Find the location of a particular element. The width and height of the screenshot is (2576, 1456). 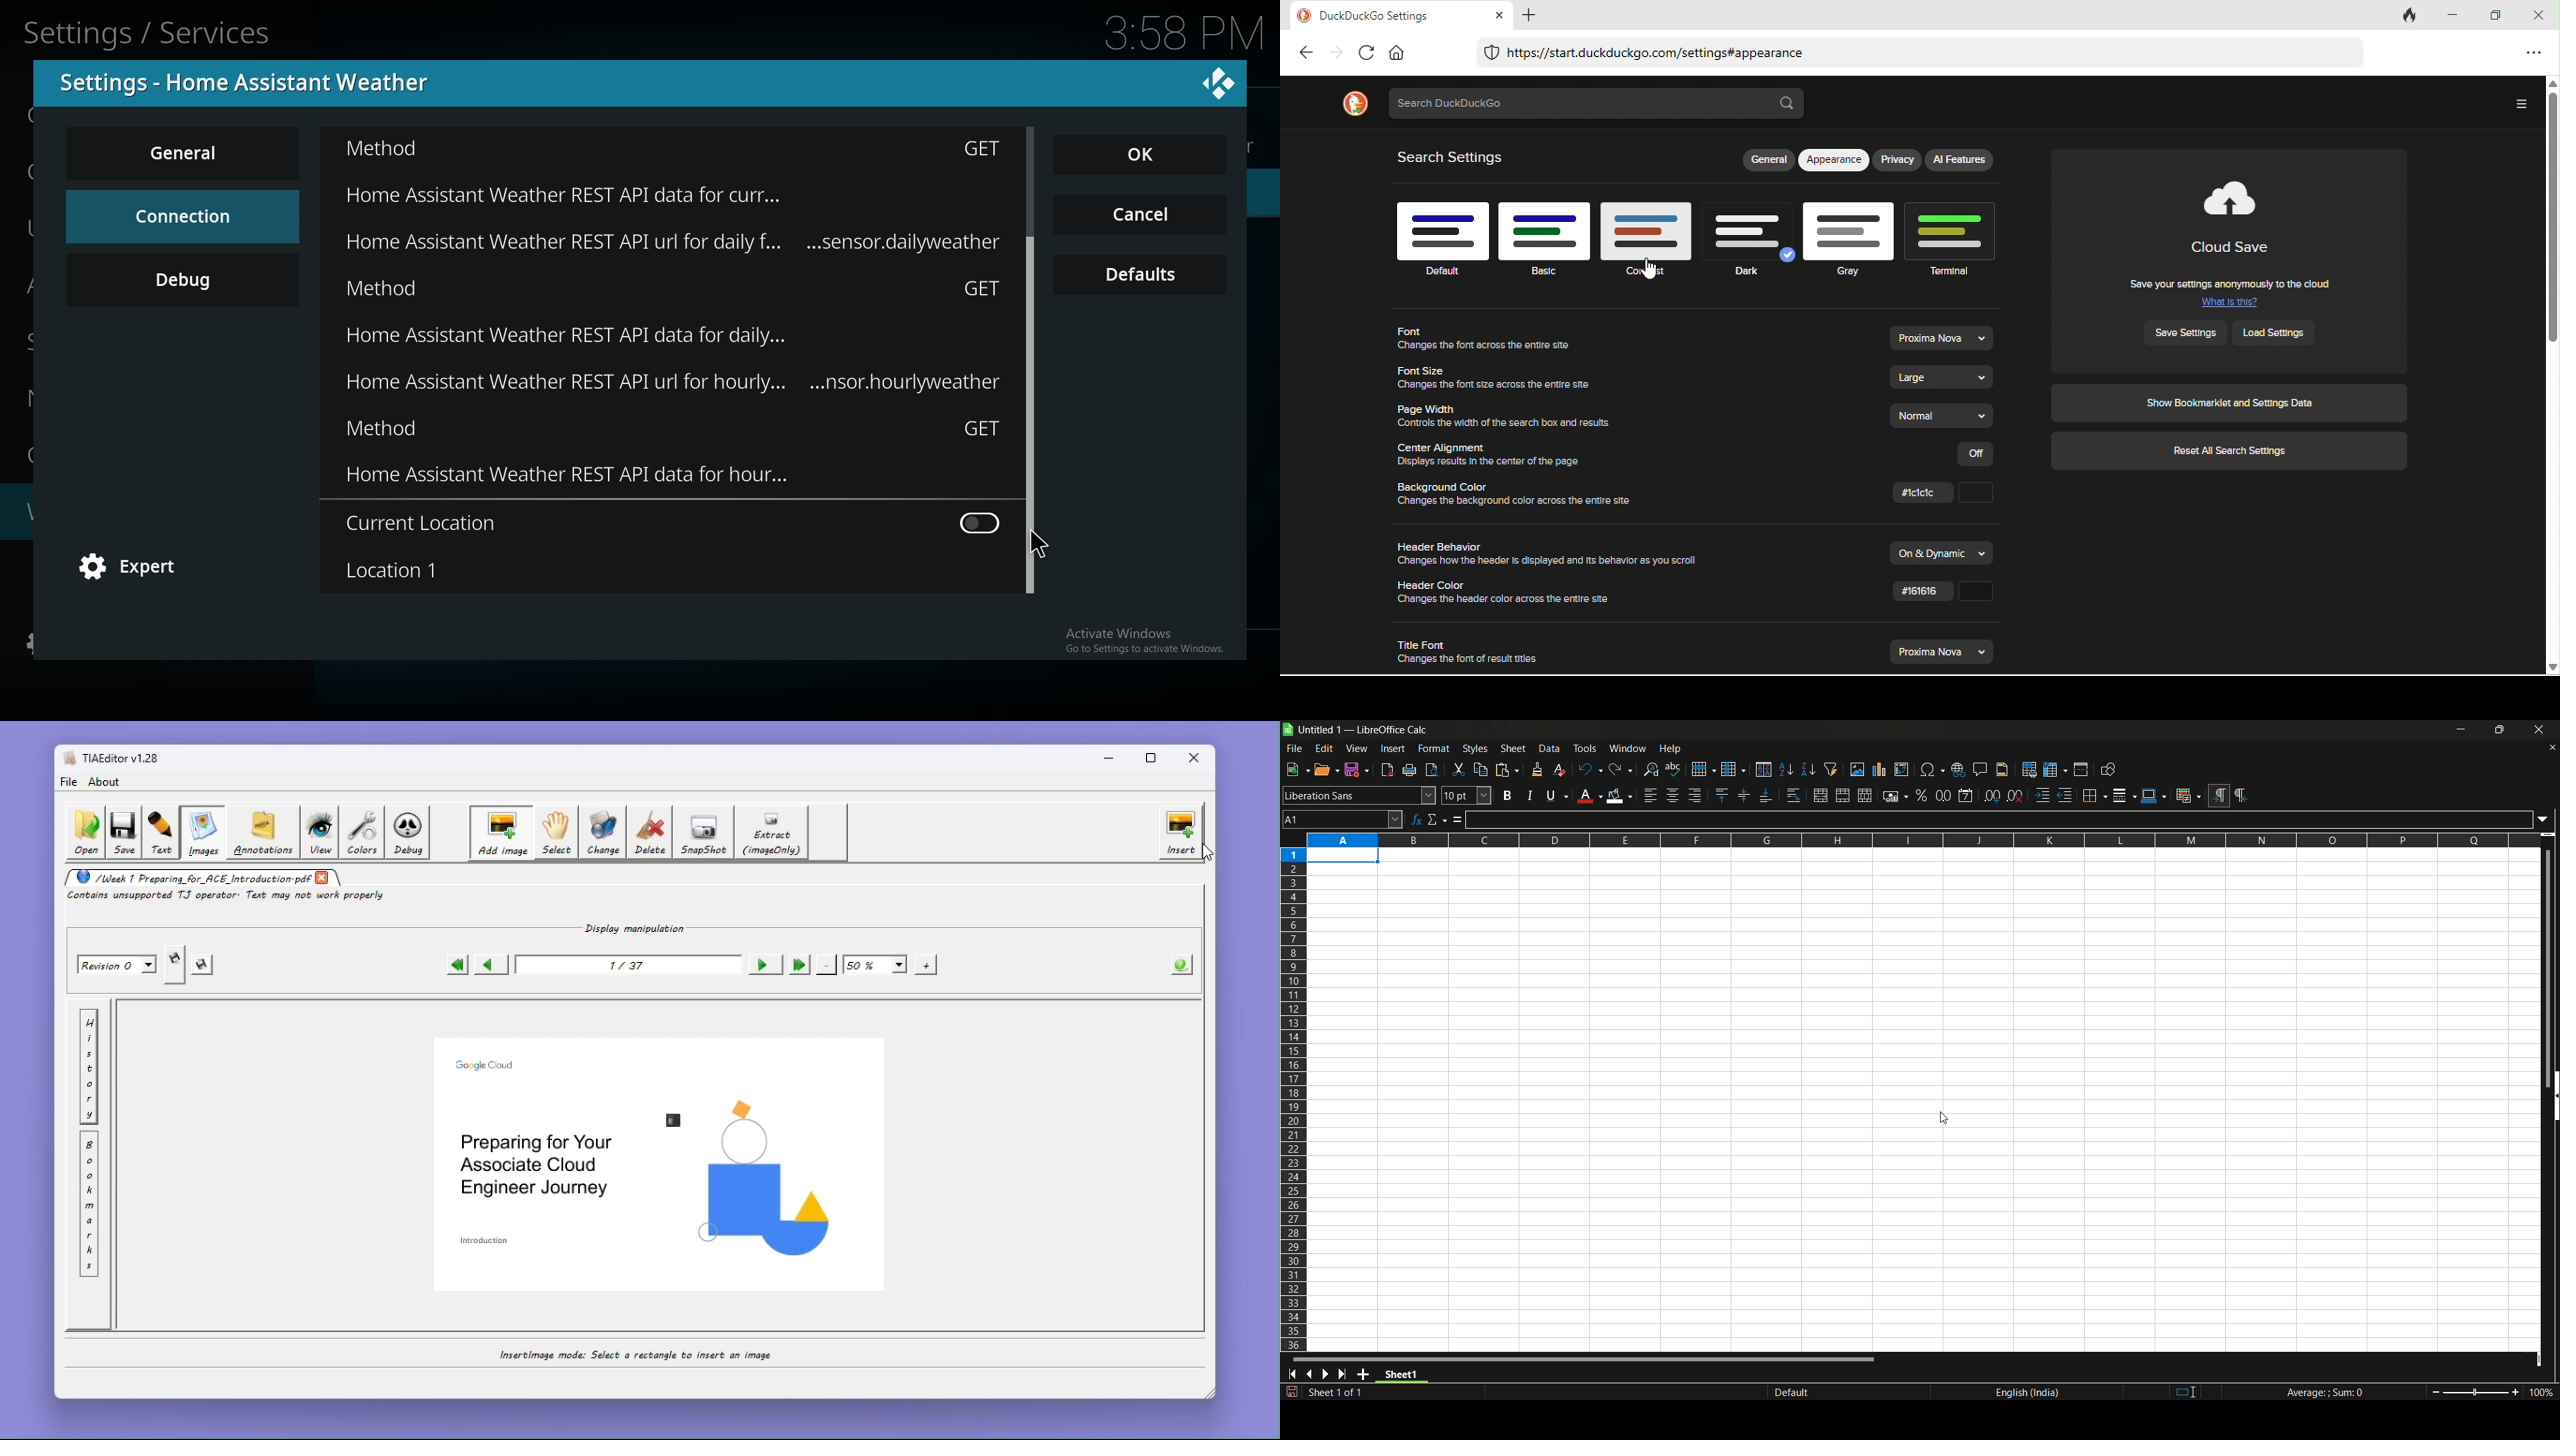

toggle print preview is located at coordinates (1433, 770).